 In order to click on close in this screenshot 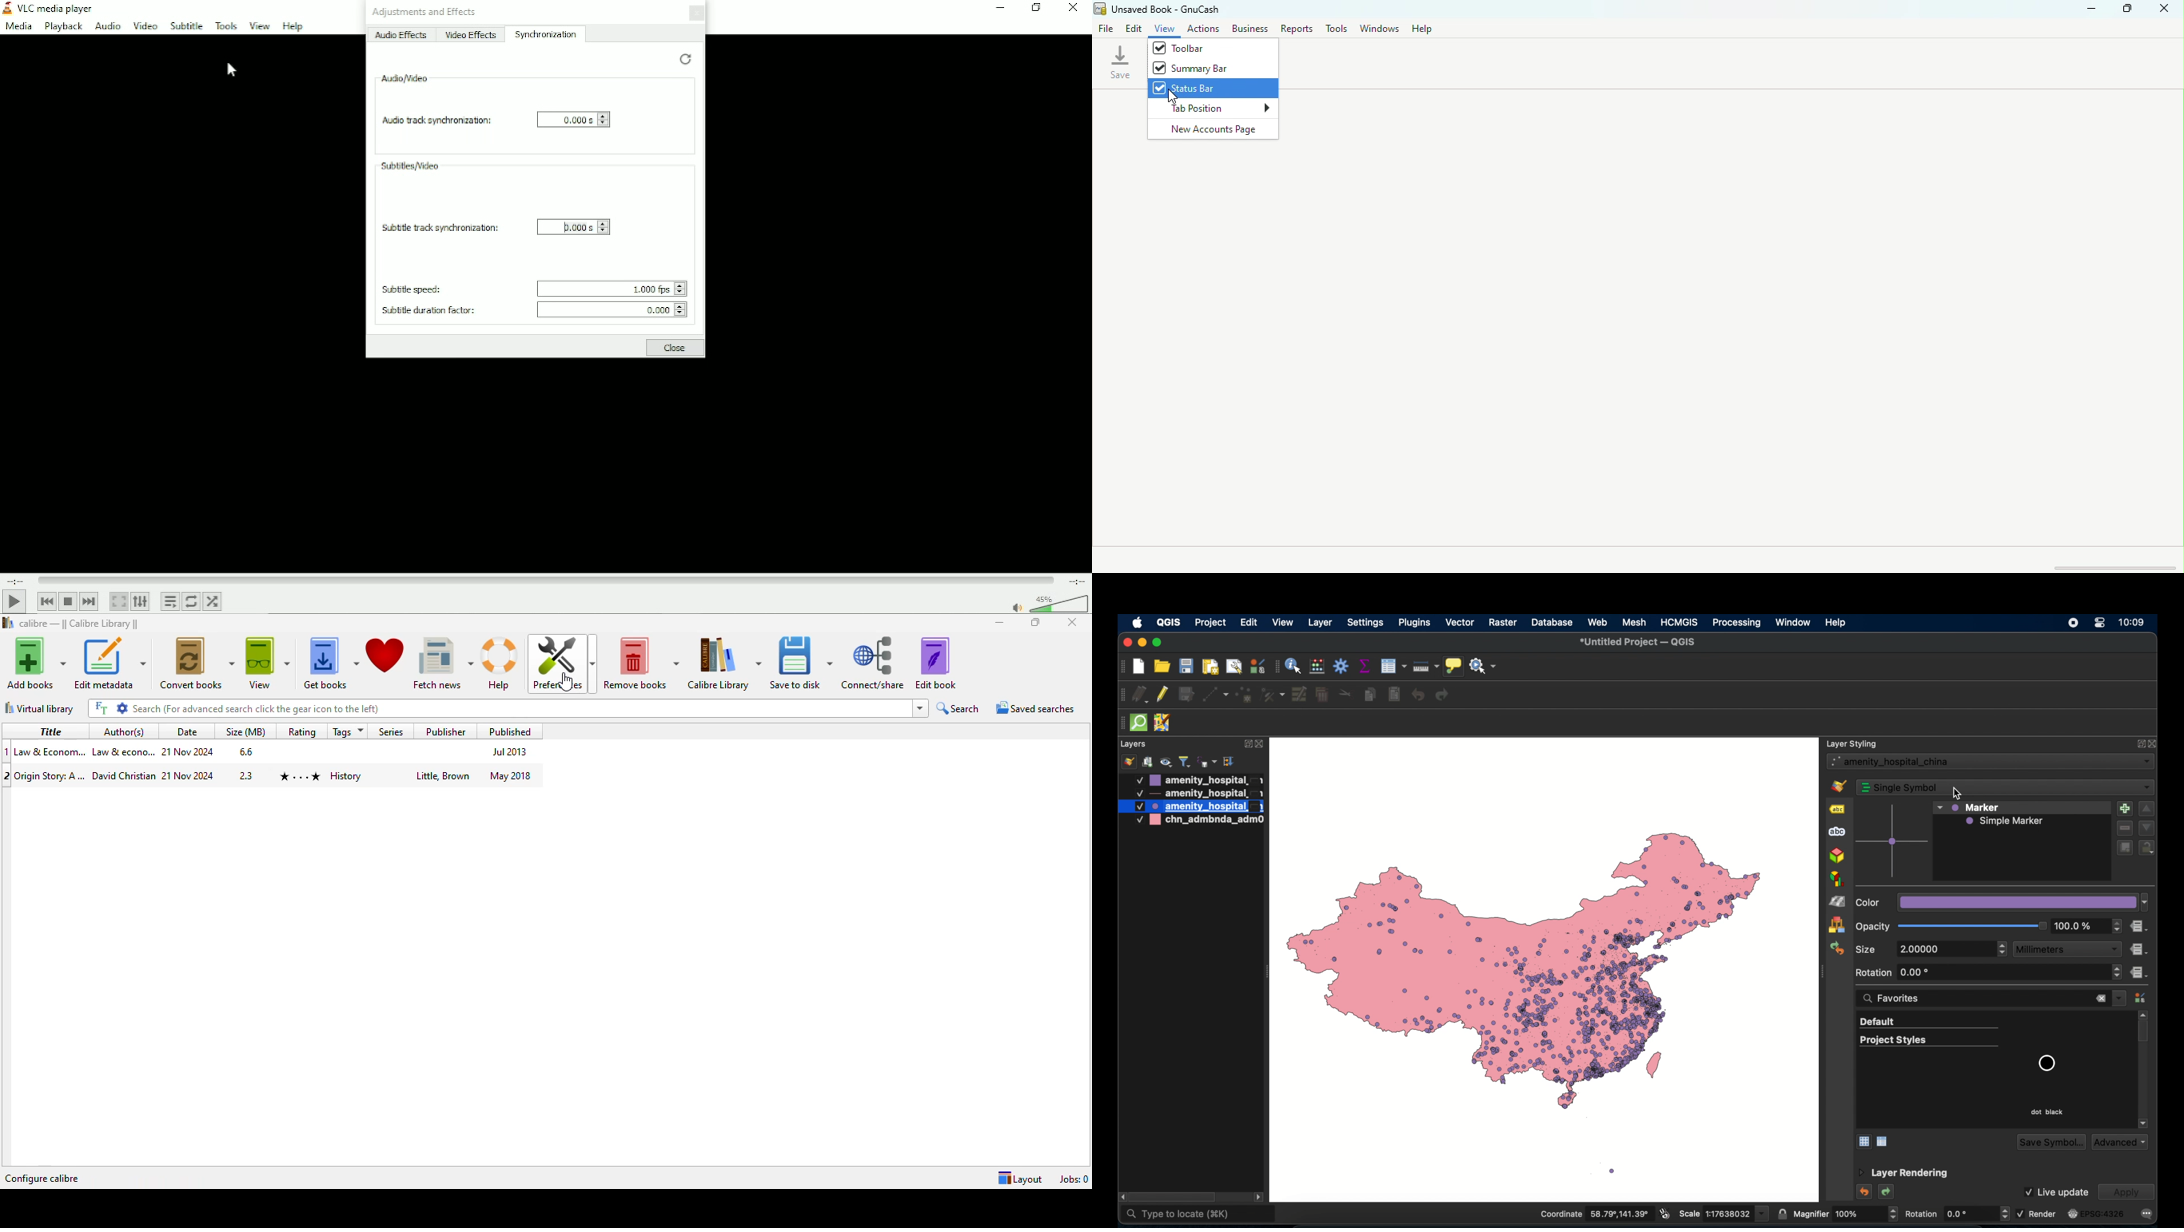, I will do `click(2153, 742)`.